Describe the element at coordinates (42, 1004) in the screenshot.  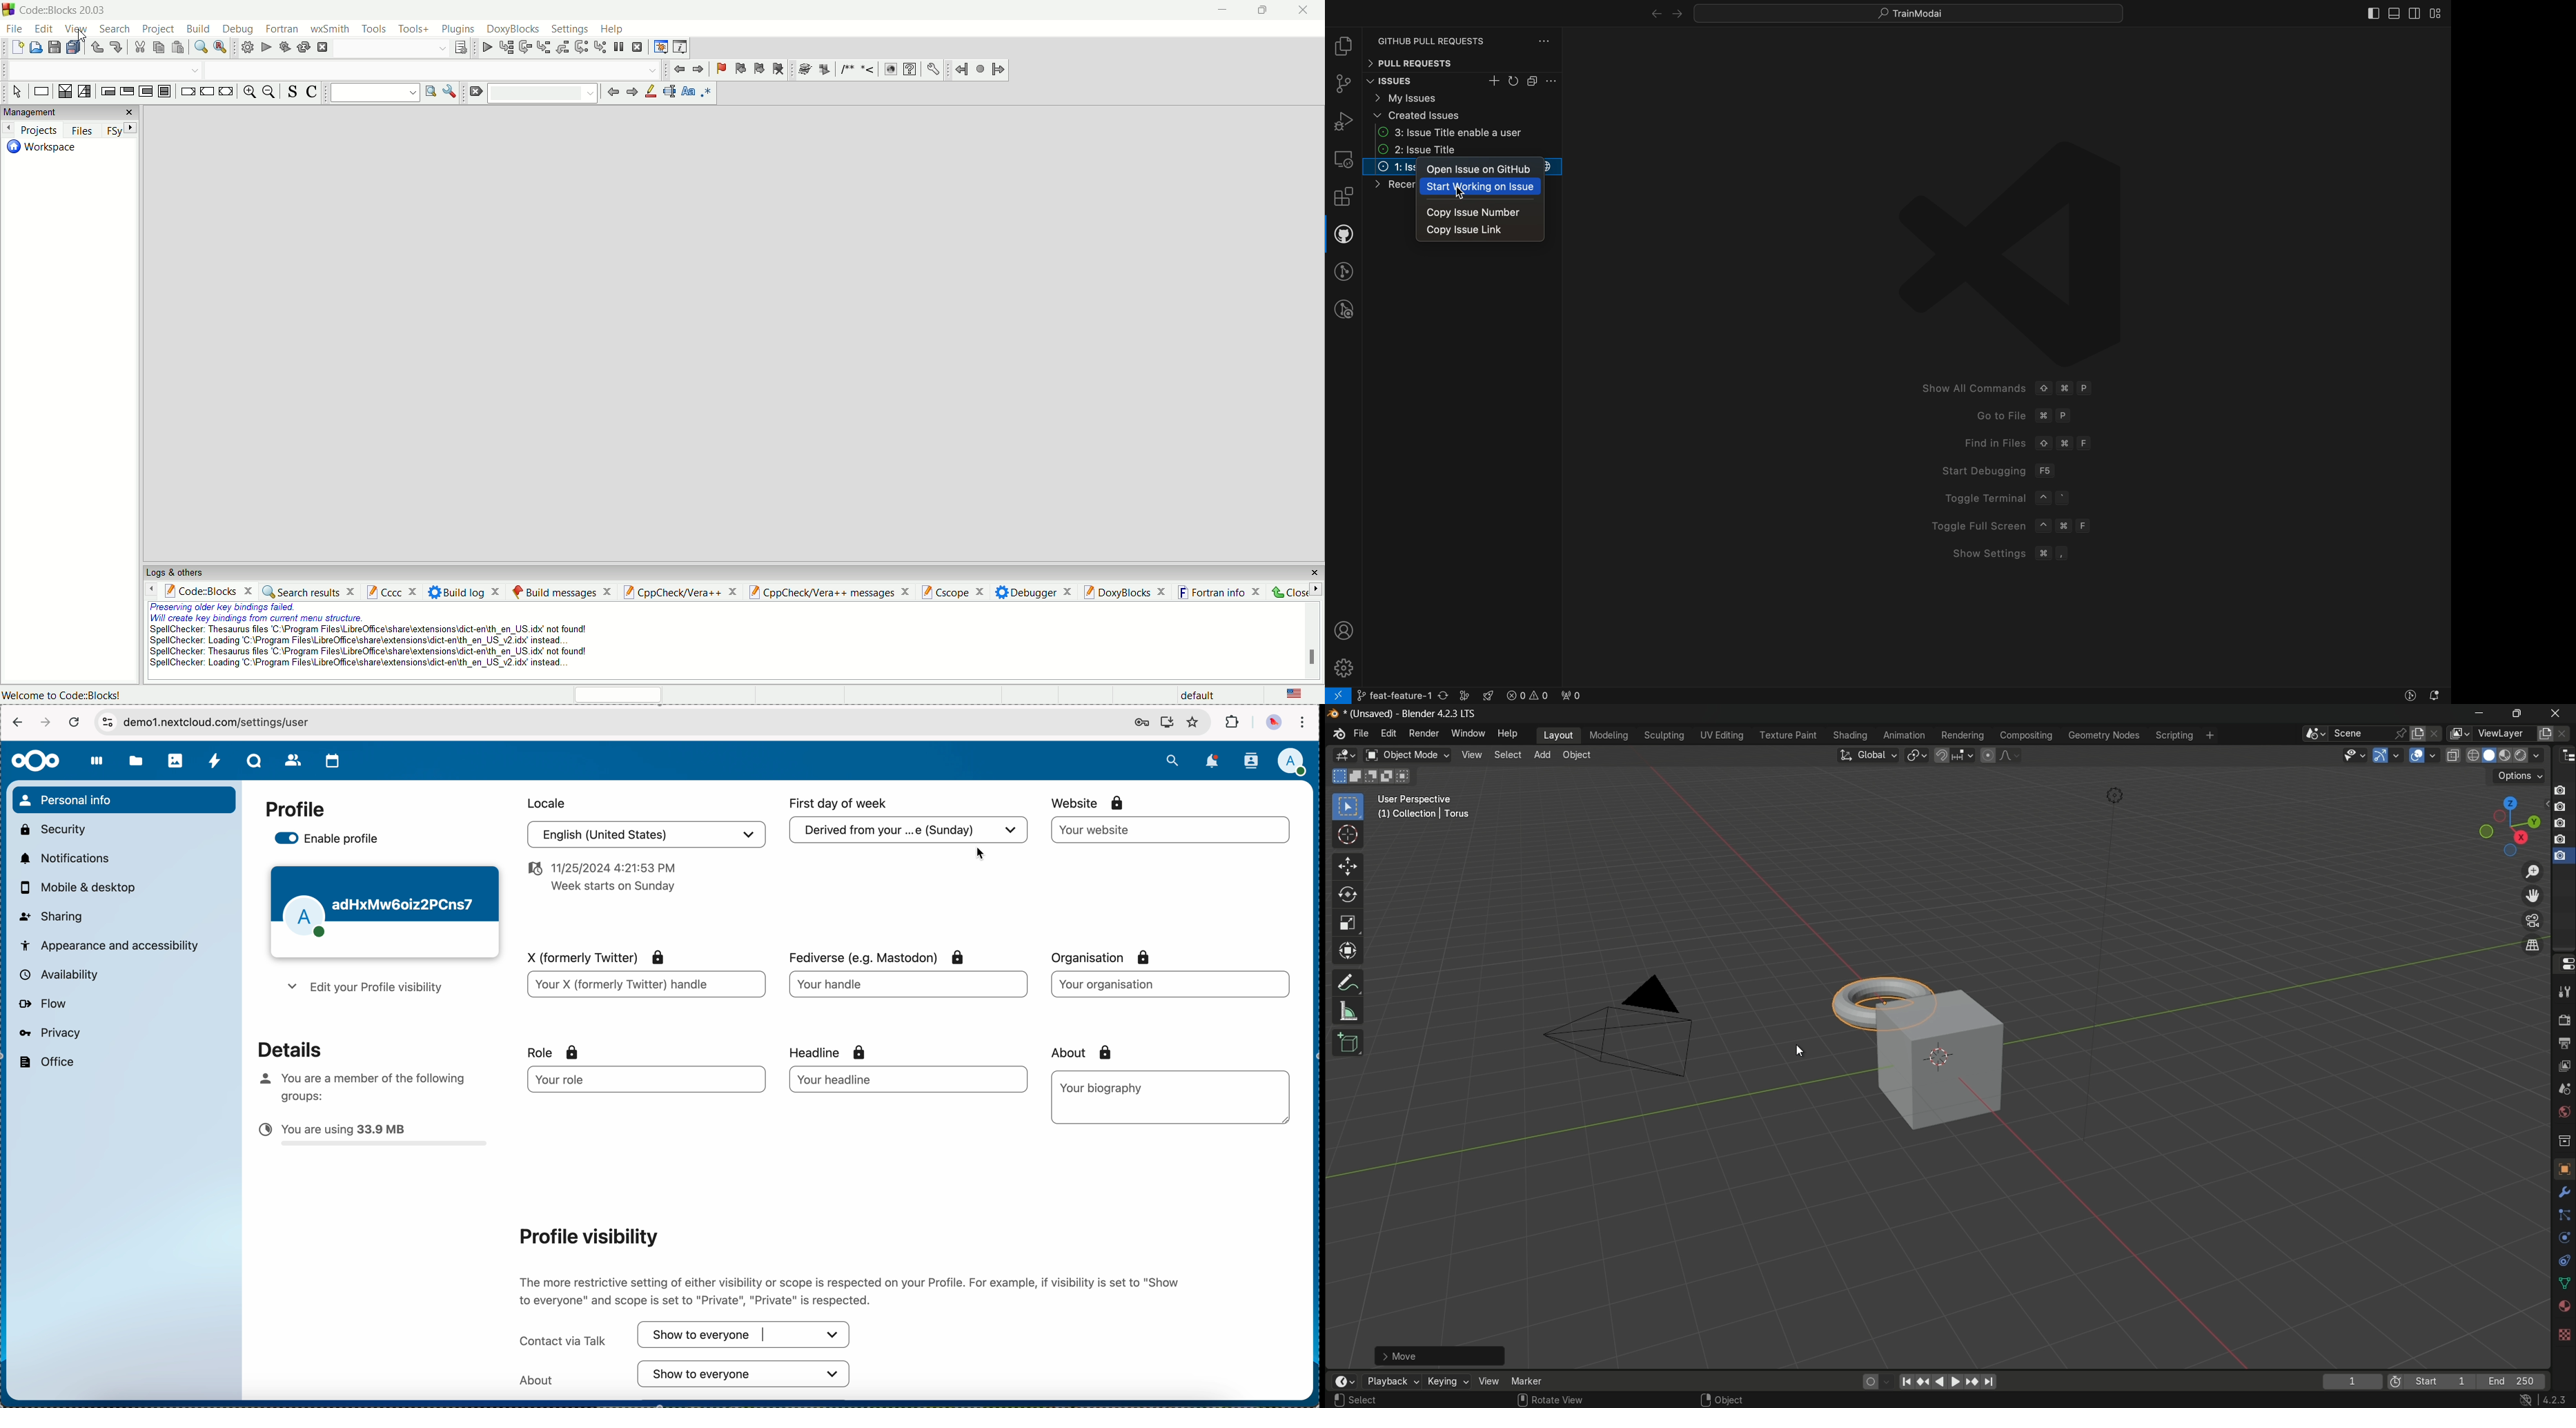
I see `flow` at that location.